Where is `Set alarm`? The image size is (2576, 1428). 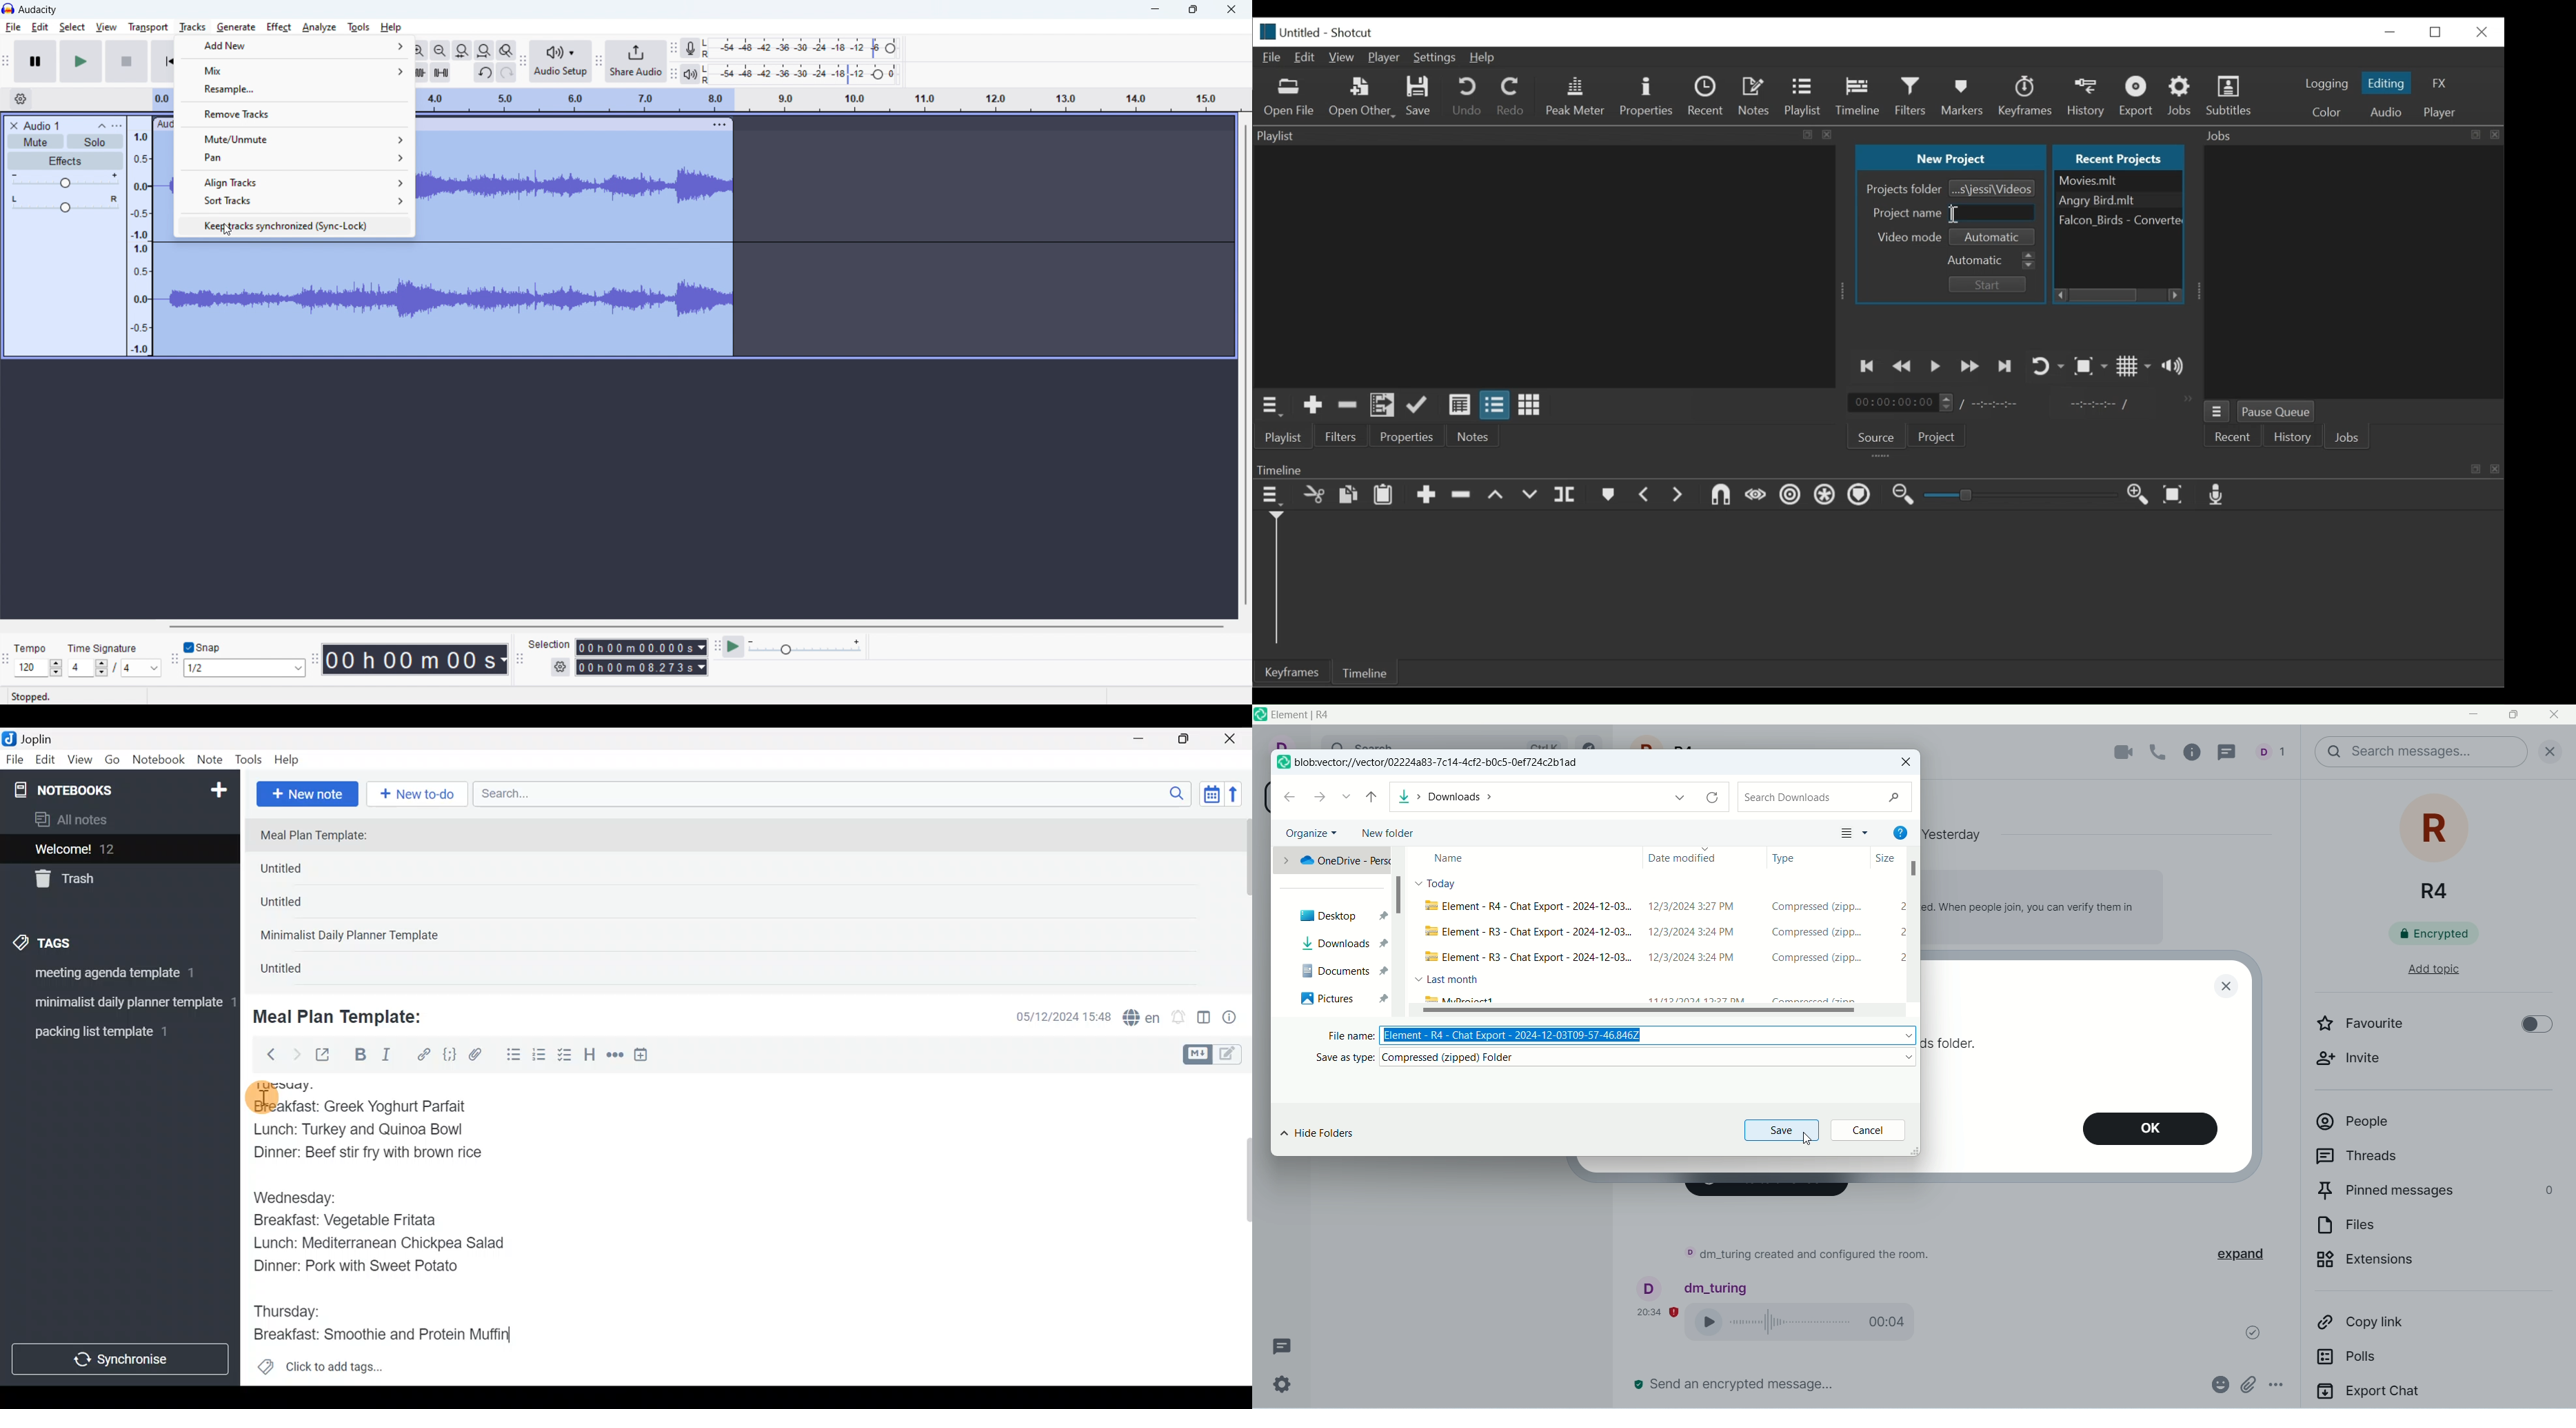 Set alarm is located at coordinates (1180, 1018).